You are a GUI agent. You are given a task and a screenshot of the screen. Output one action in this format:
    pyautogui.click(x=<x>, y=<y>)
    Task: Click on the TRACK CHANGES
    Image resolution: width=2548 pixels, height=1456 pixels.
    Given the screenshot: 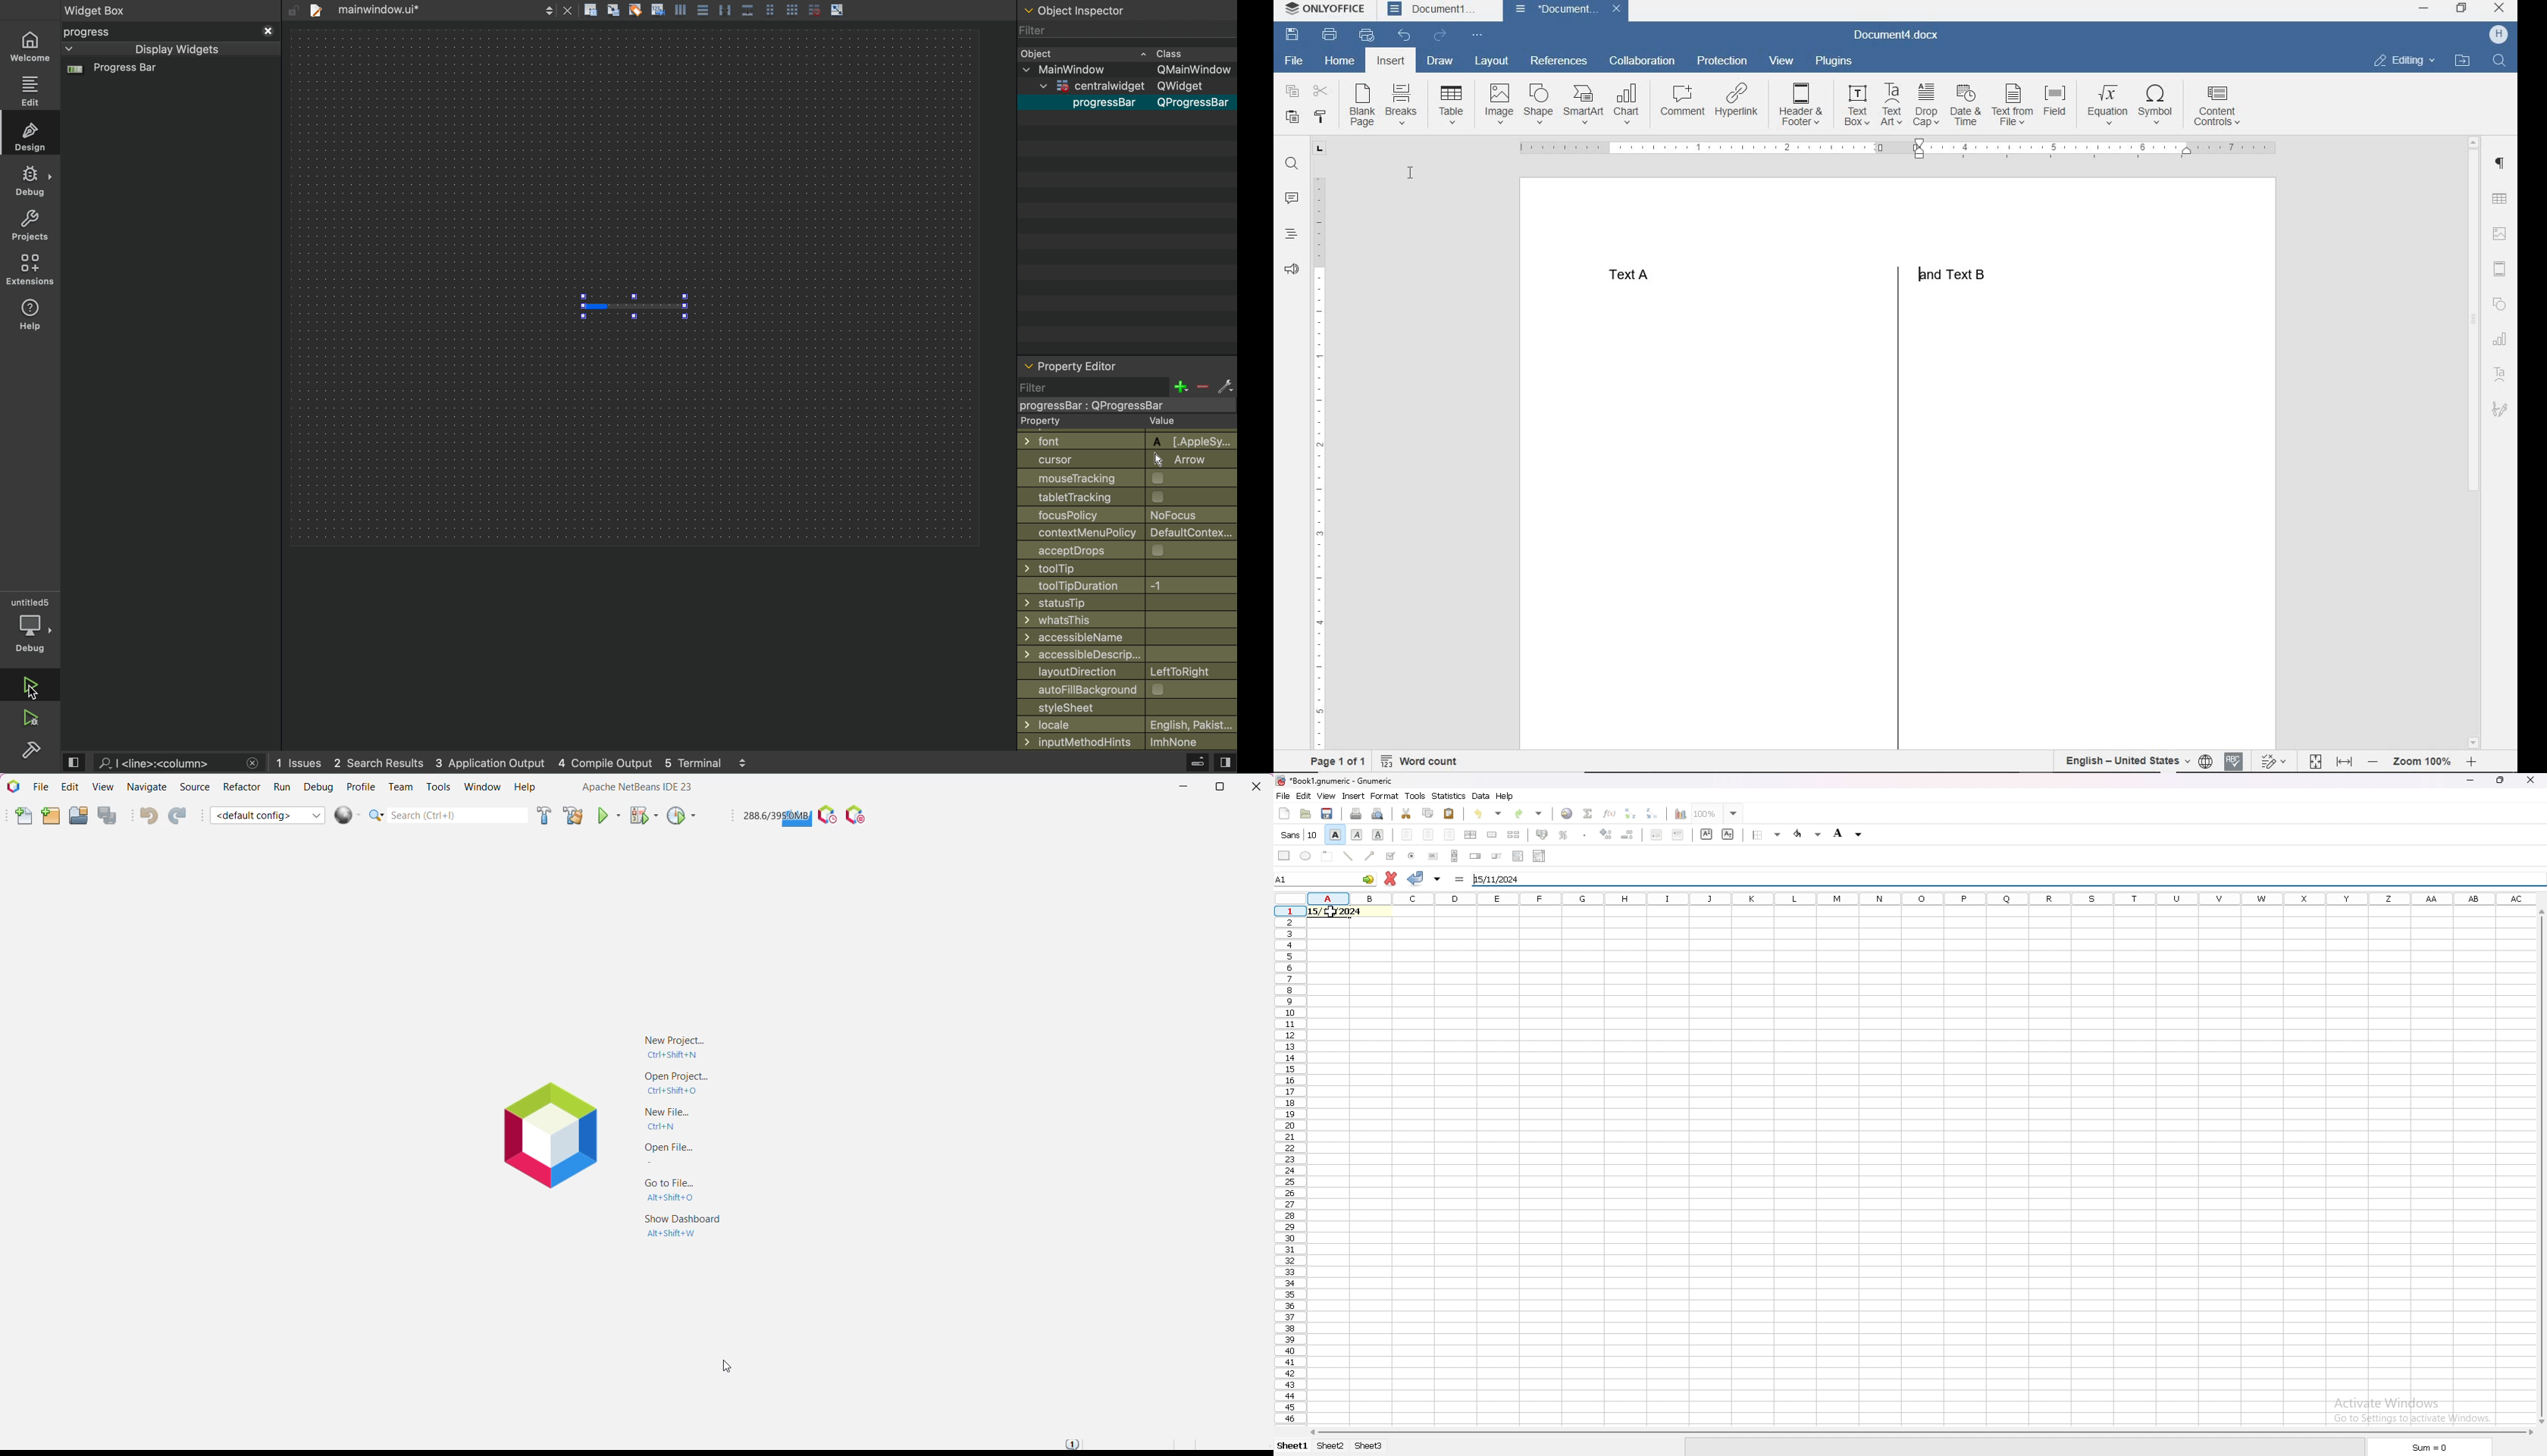 What is the action you would take?
    pyautogui.click(x=2273, y=761)
    